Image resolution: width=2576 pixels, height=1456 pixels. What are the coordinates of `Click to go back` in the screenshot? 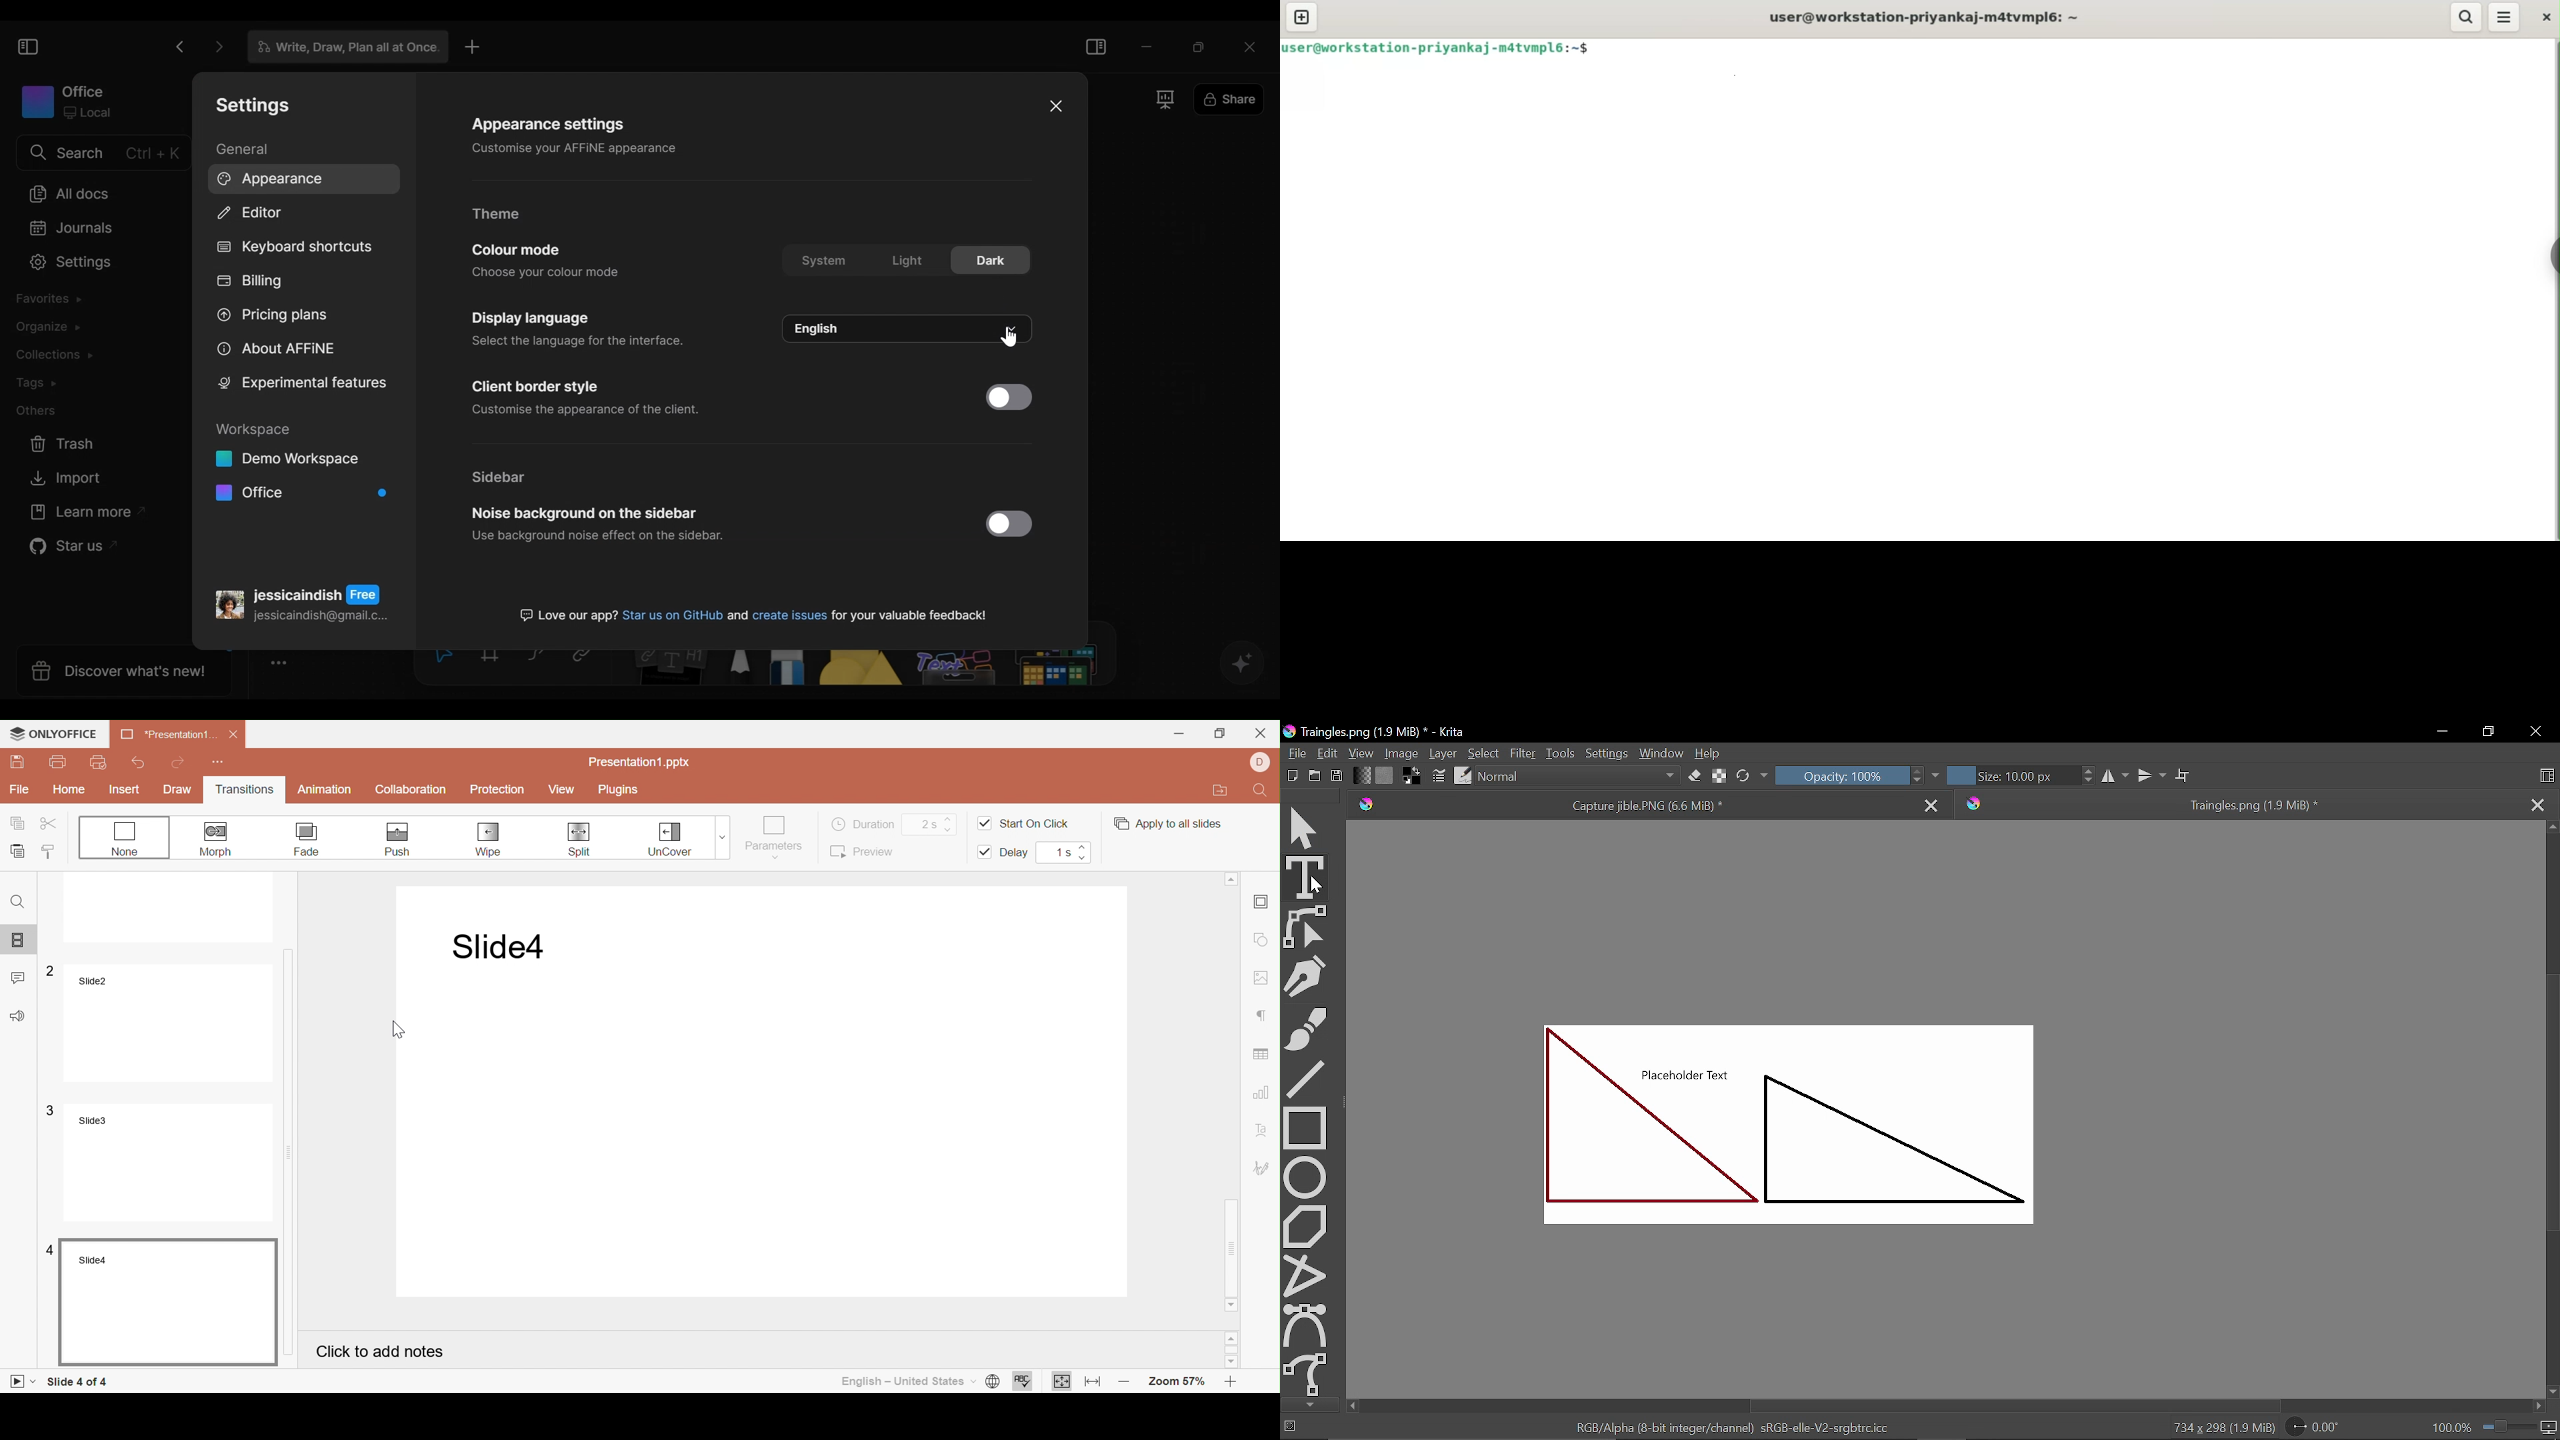 It's located at (179, 47).